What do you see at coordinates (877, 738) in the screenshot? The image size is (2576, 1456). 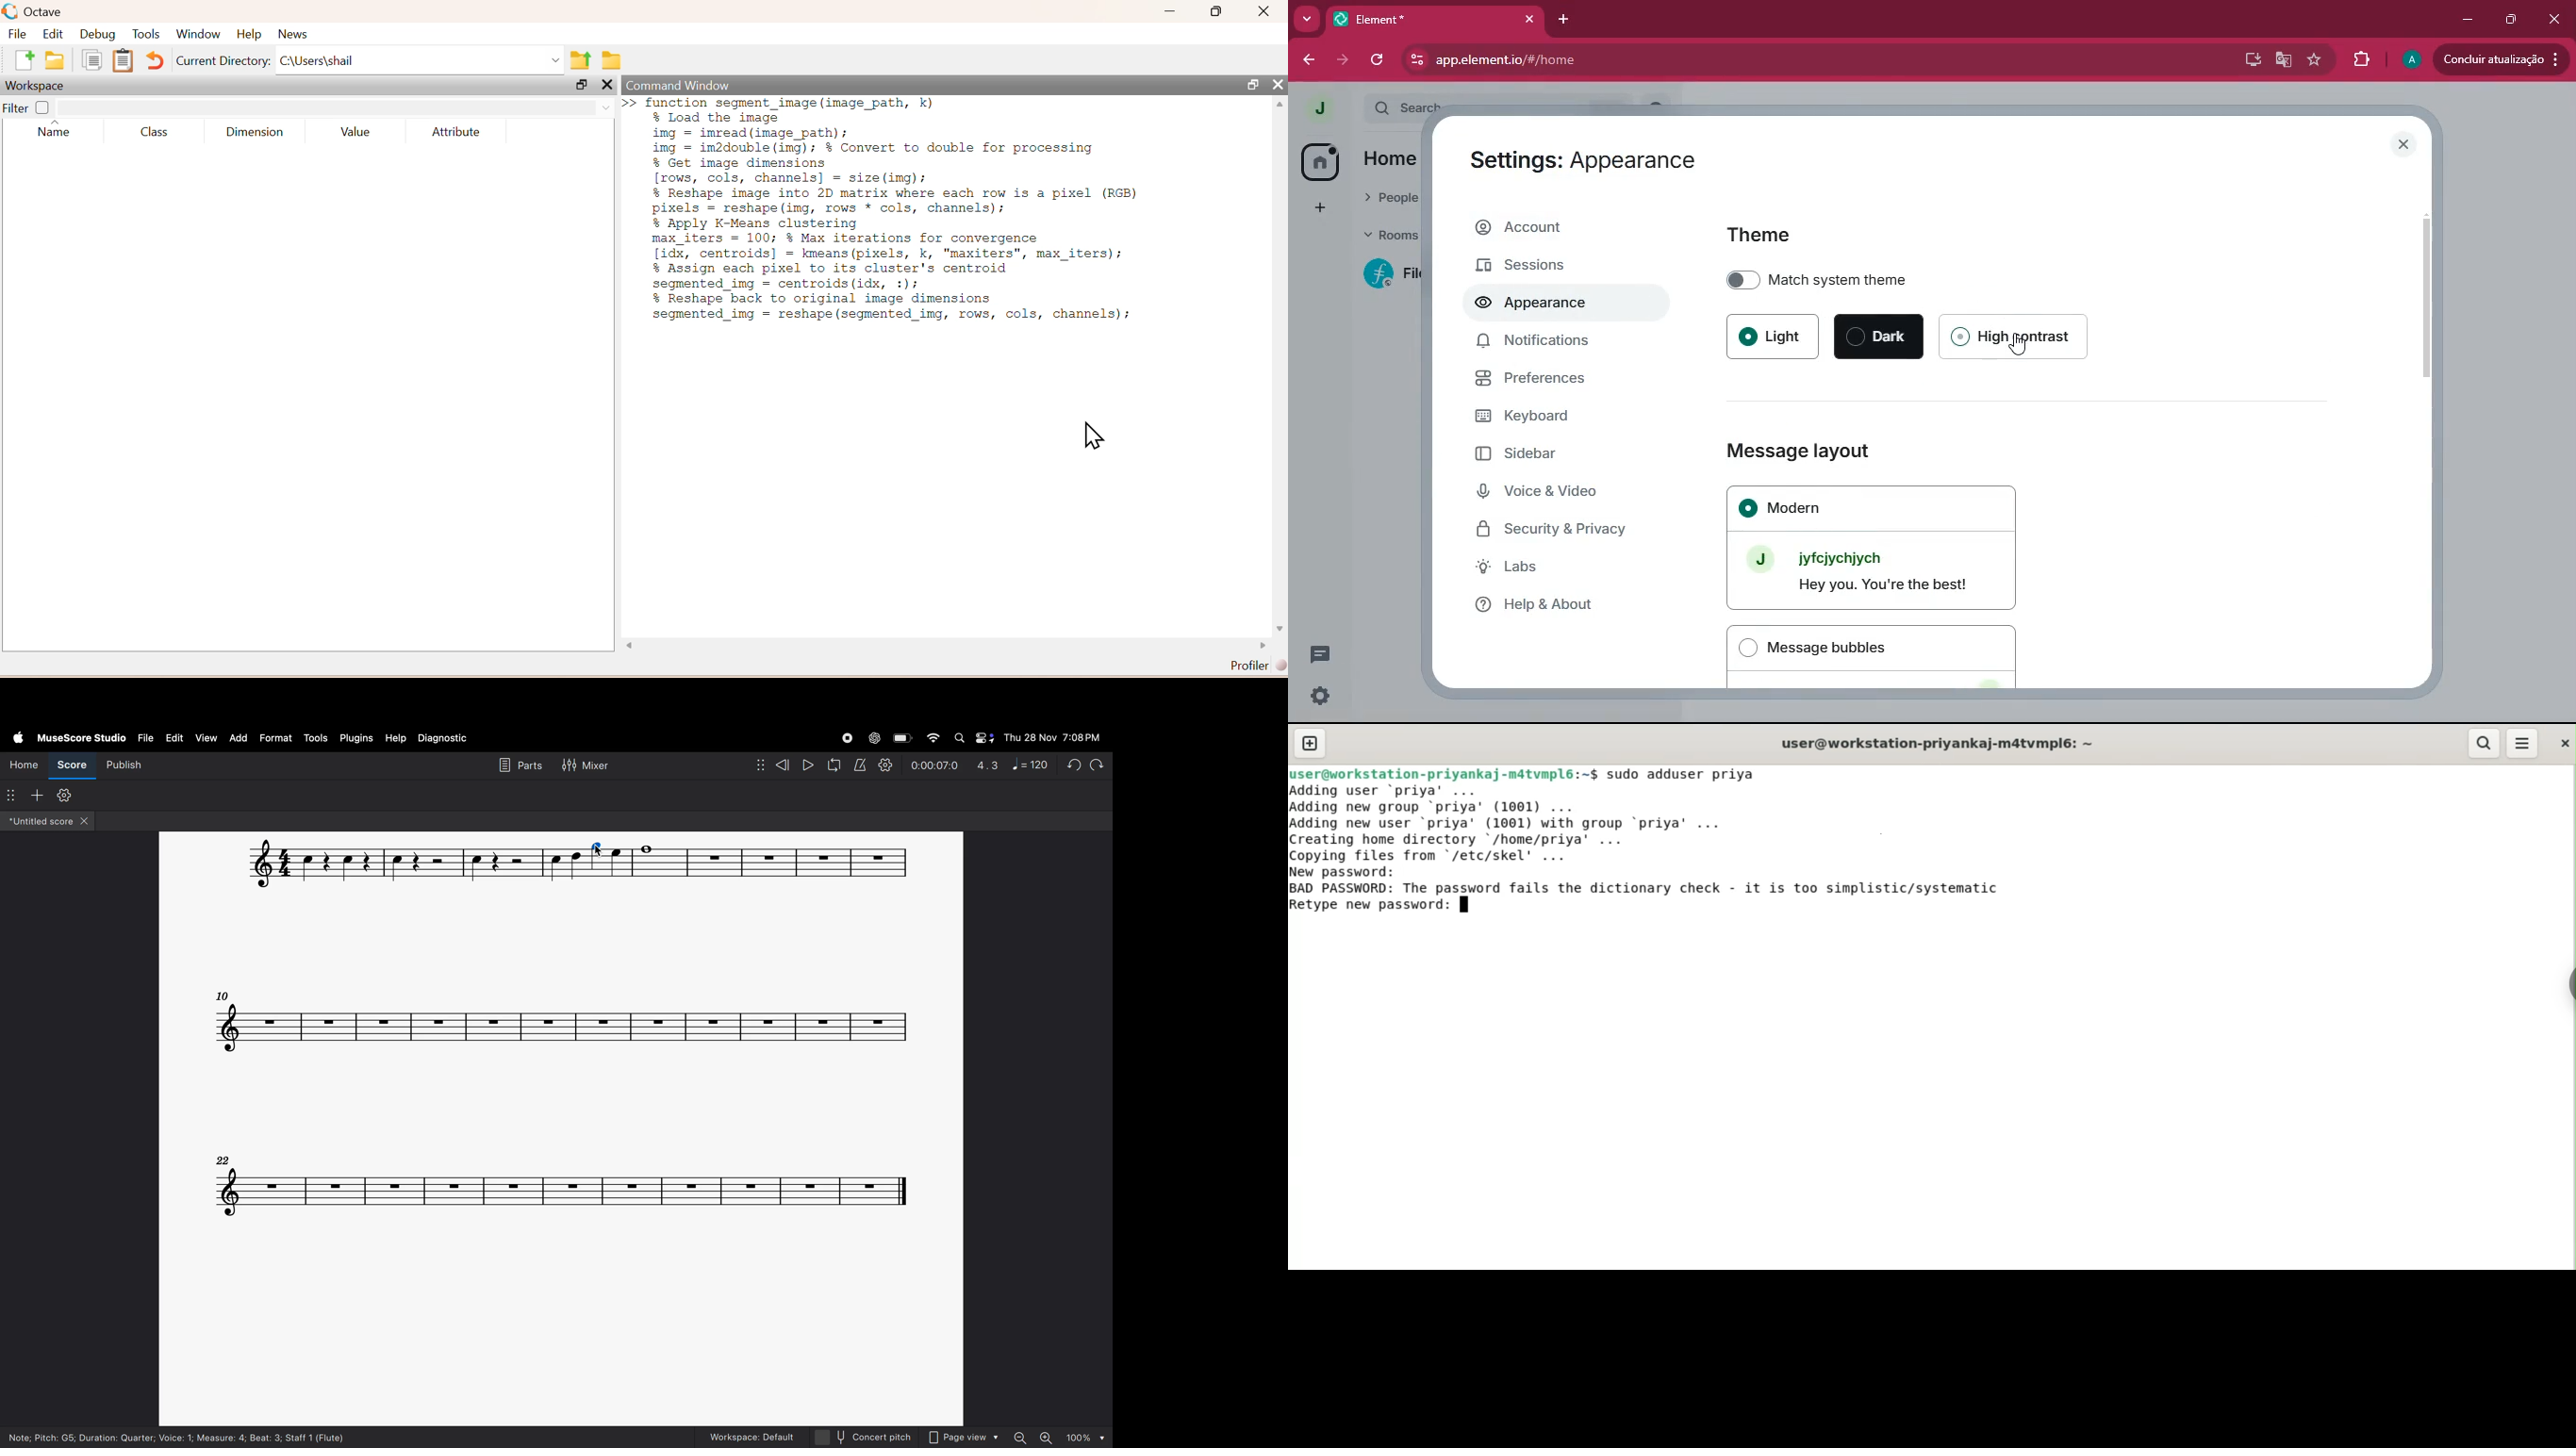 I see `chatgpt` at bounding box center [877, 738].